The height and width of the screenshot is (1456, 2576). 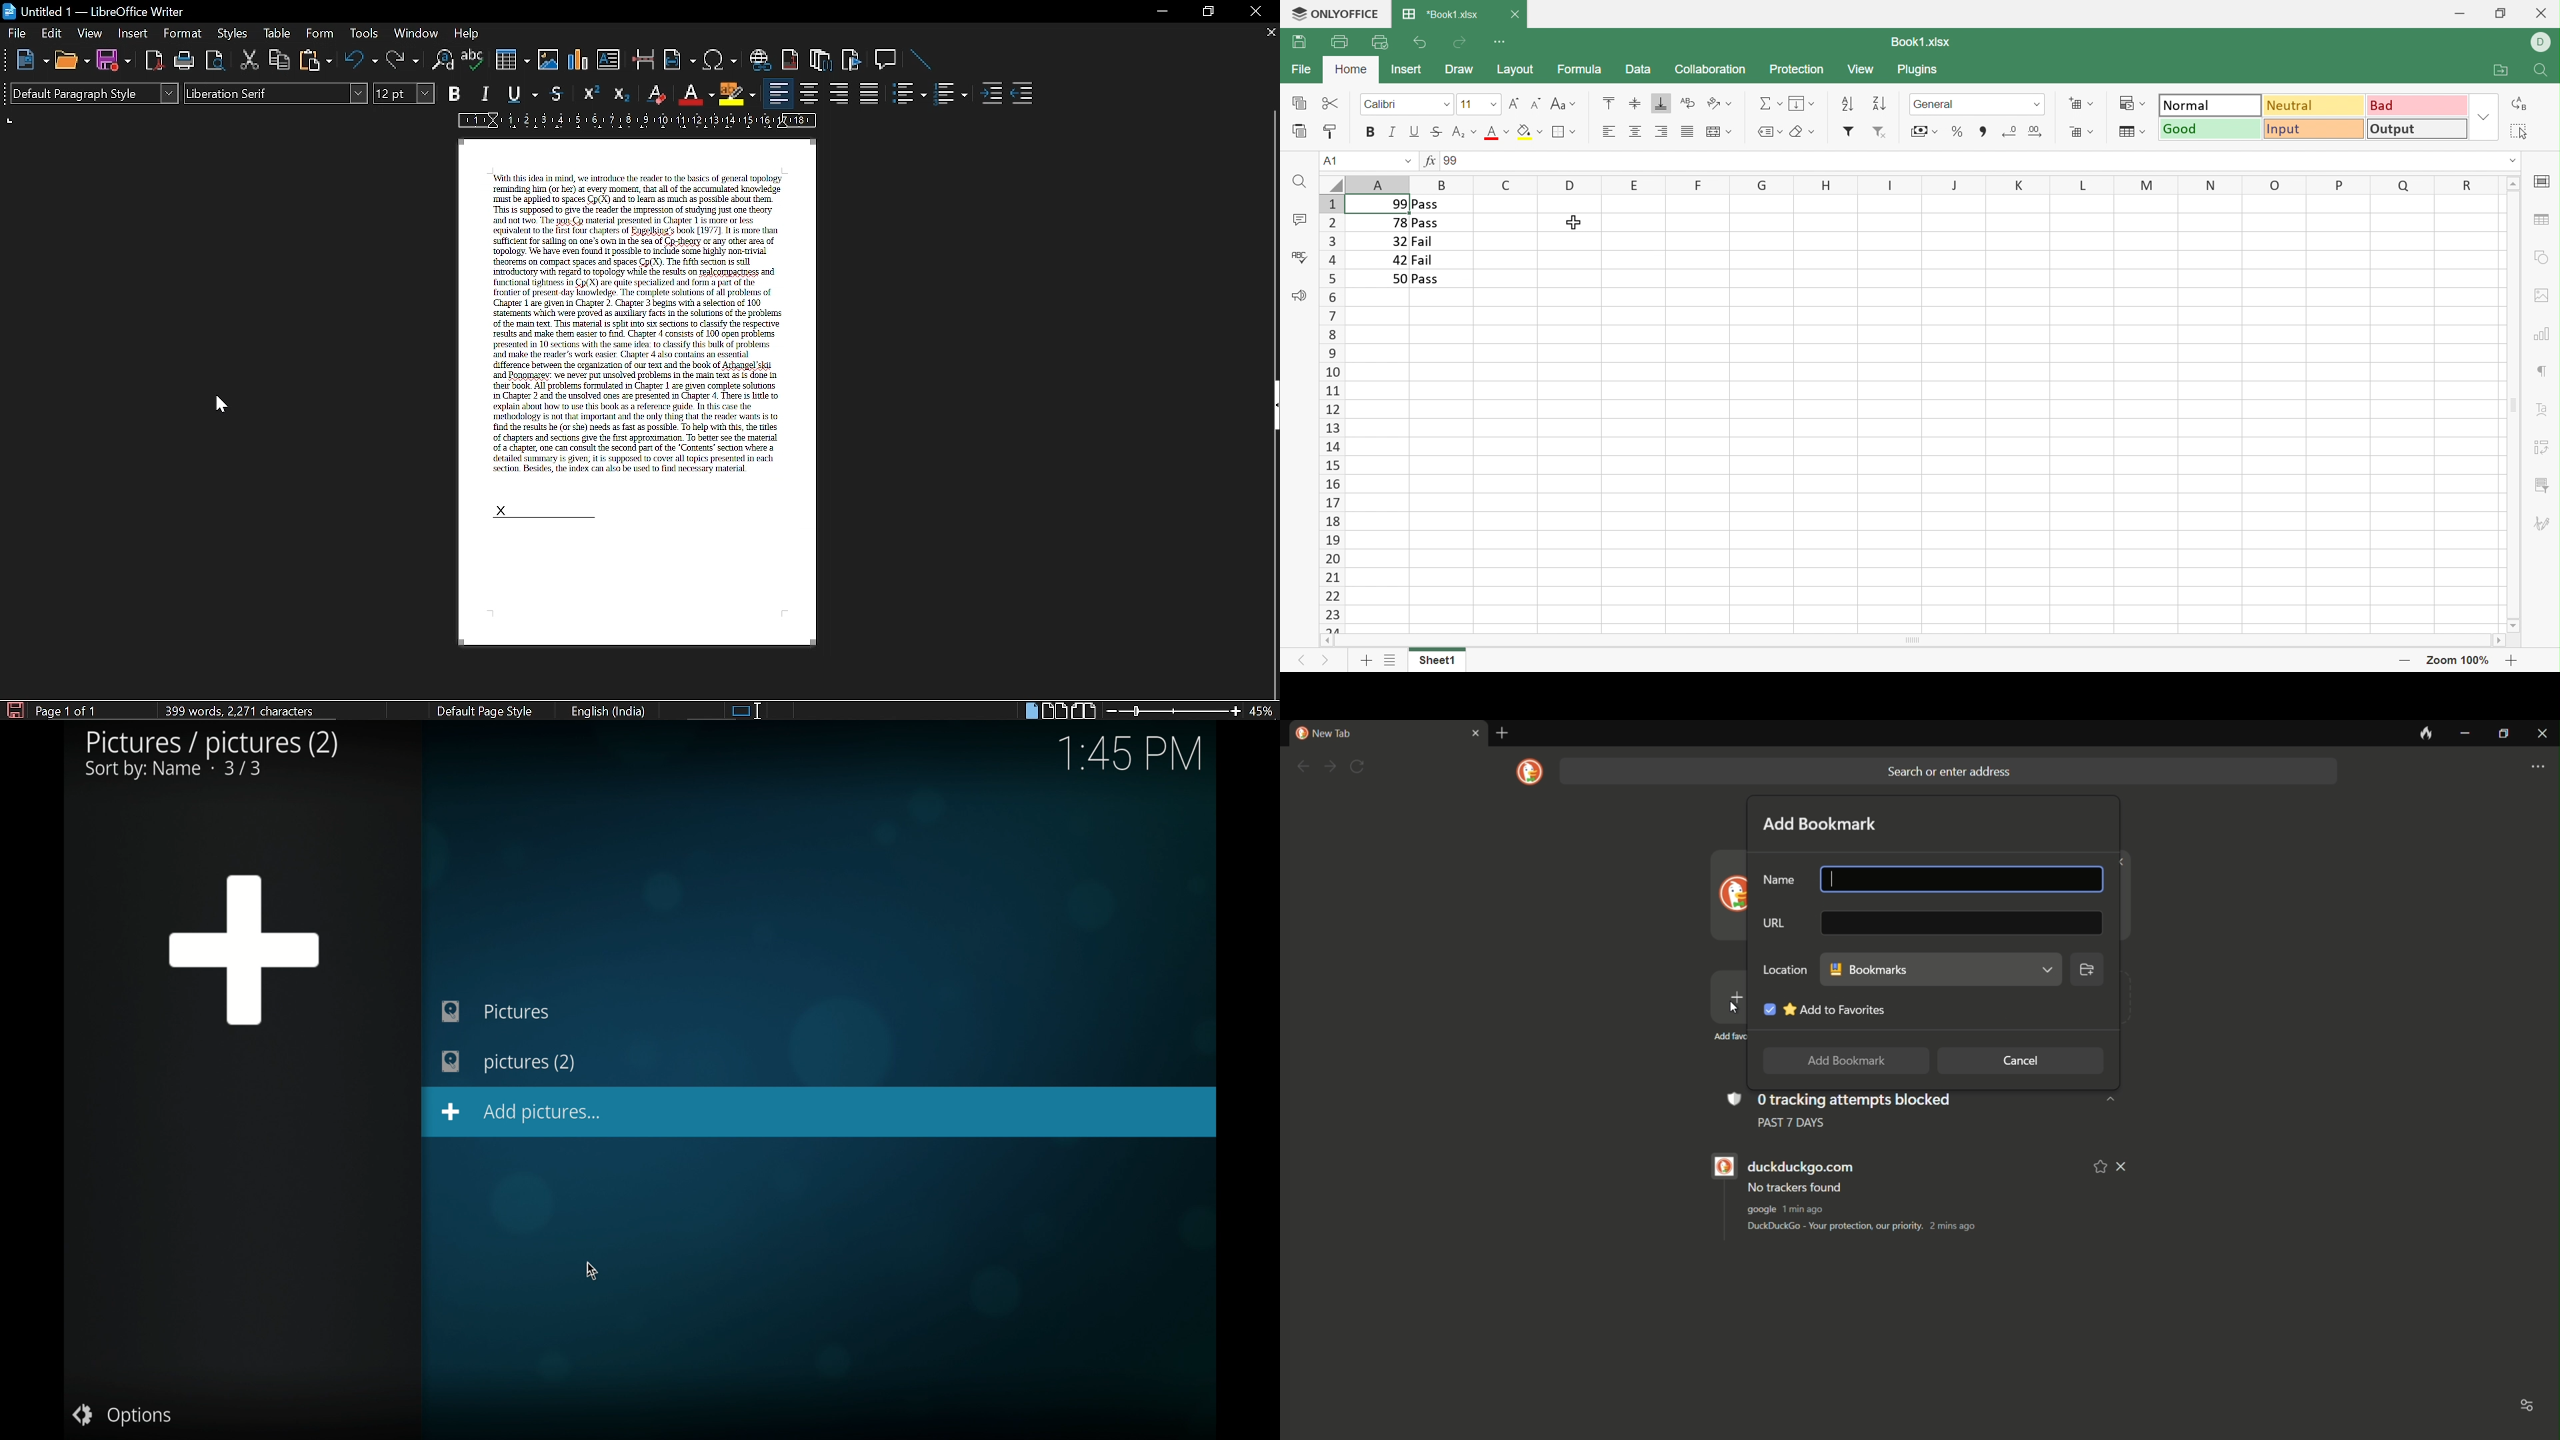 What do you see at coordinates (1298, 295) in the screenshot?
I see `Feedback & Support` at bounding box center [1298, 295].